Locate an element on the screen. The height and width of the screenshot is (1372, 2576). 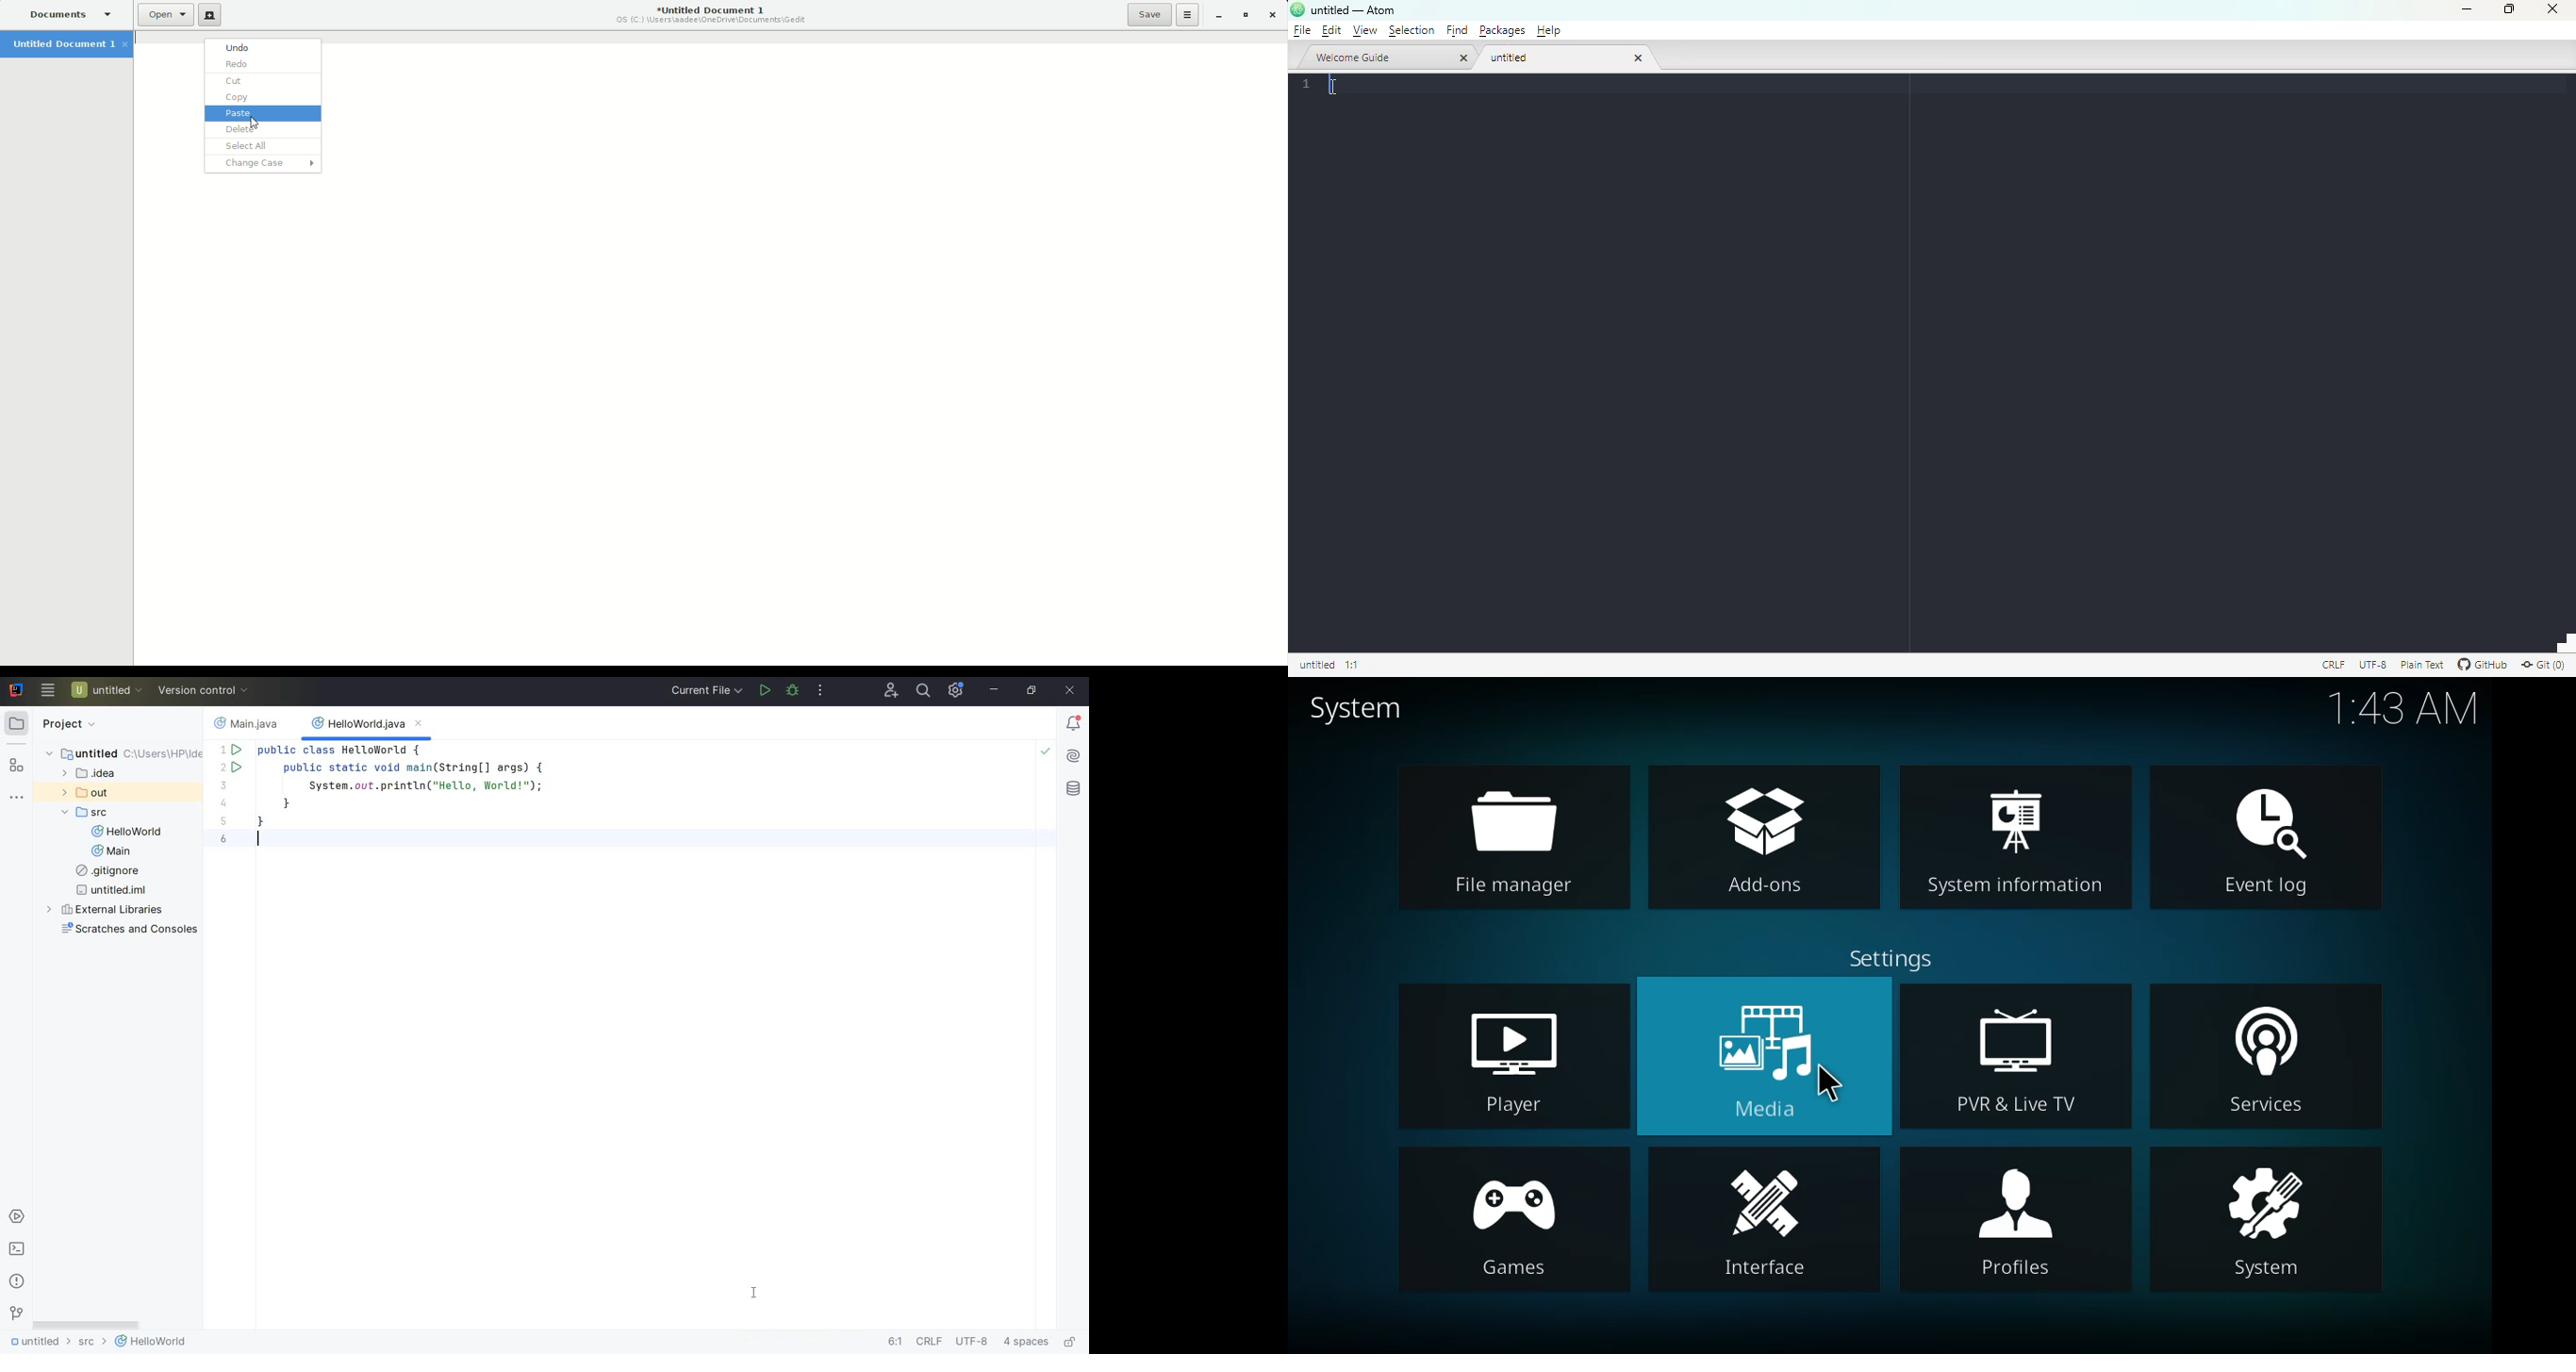
pvr & live tv is located at coordinates (2018, 1057).